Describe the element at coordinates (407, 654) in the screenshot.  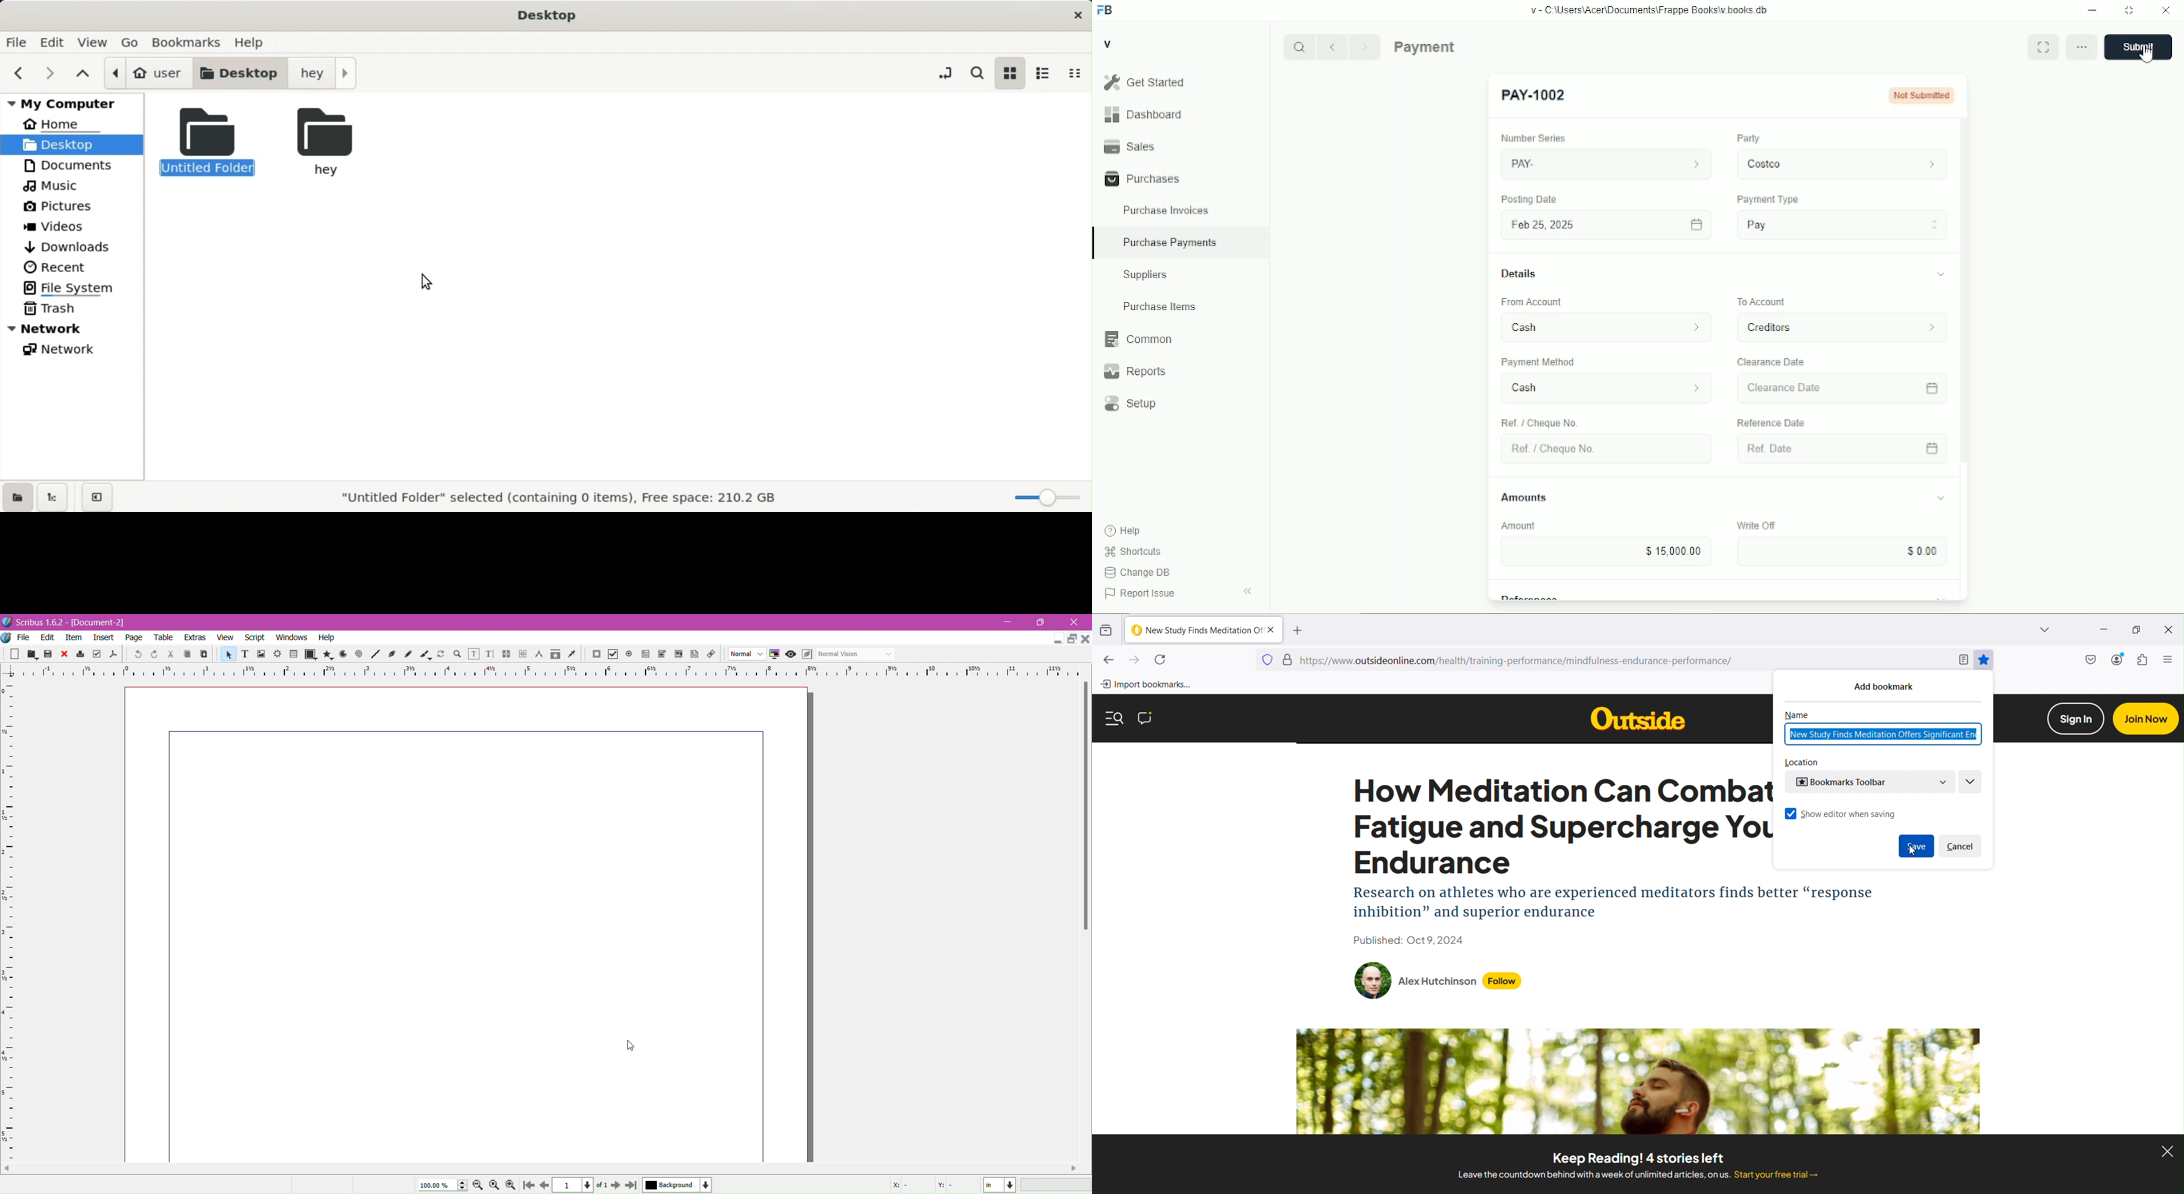
I see `icon` at that location.